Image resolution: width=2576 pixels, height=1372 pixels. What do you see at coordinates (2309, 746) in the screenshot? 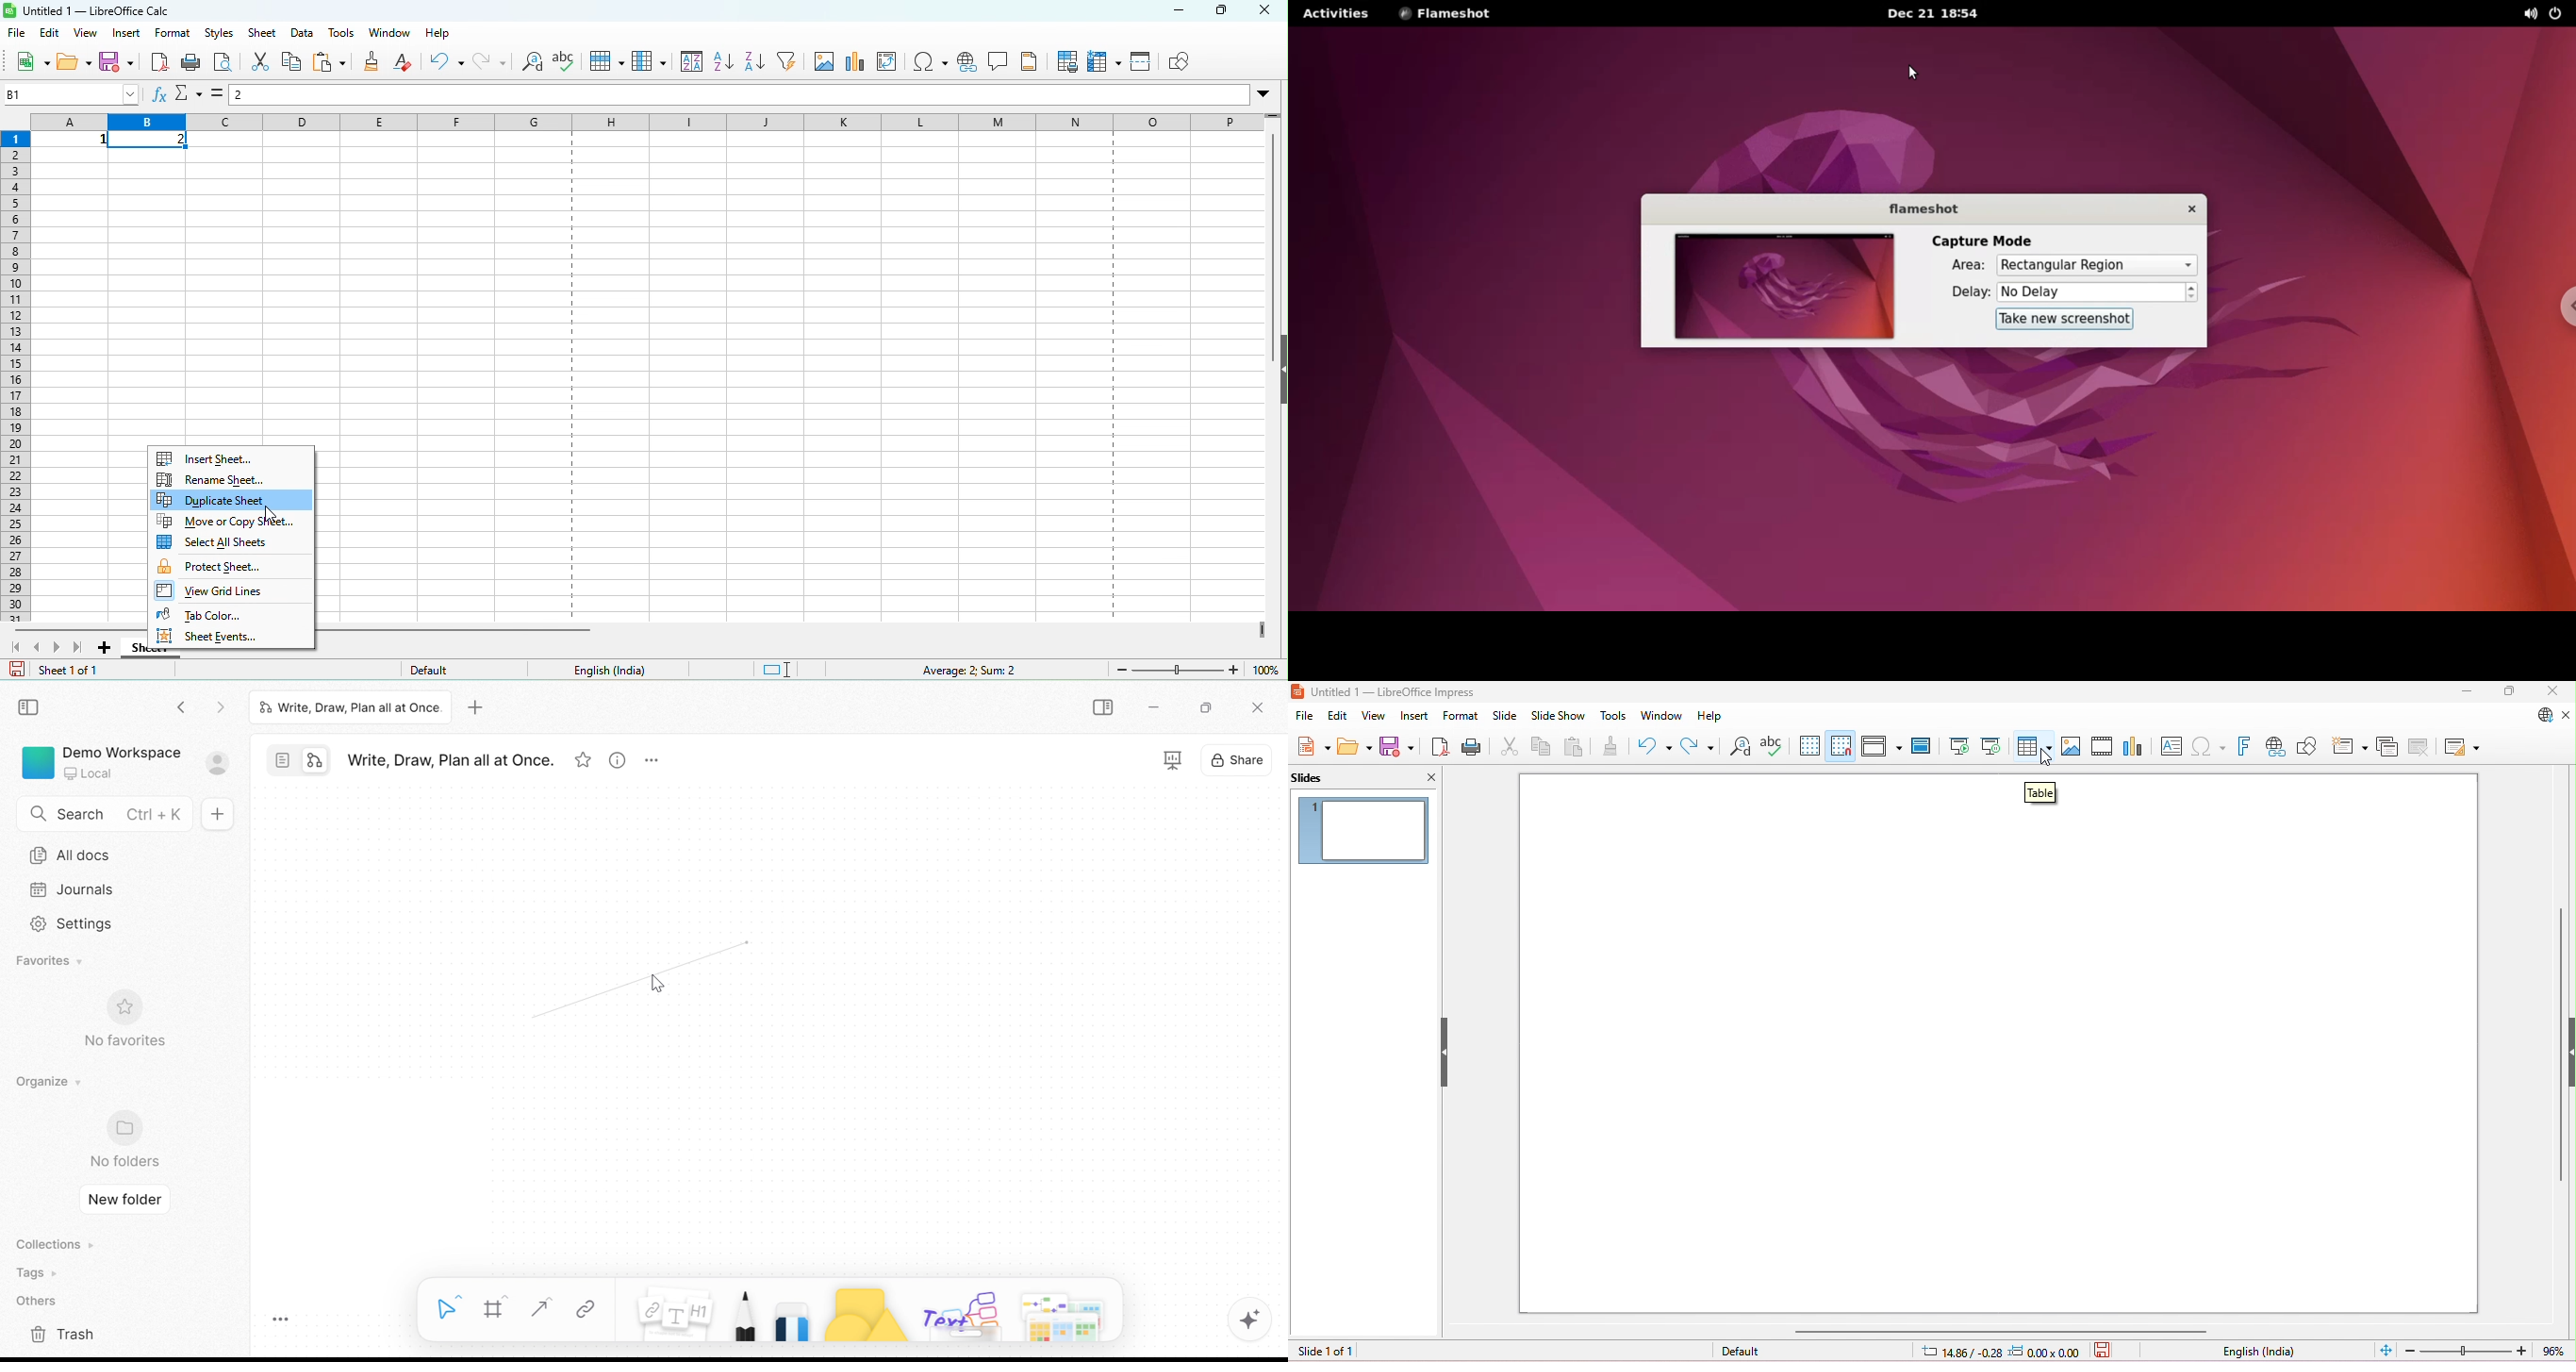
I see `show draw functions` at bounding box center [2309, 746].